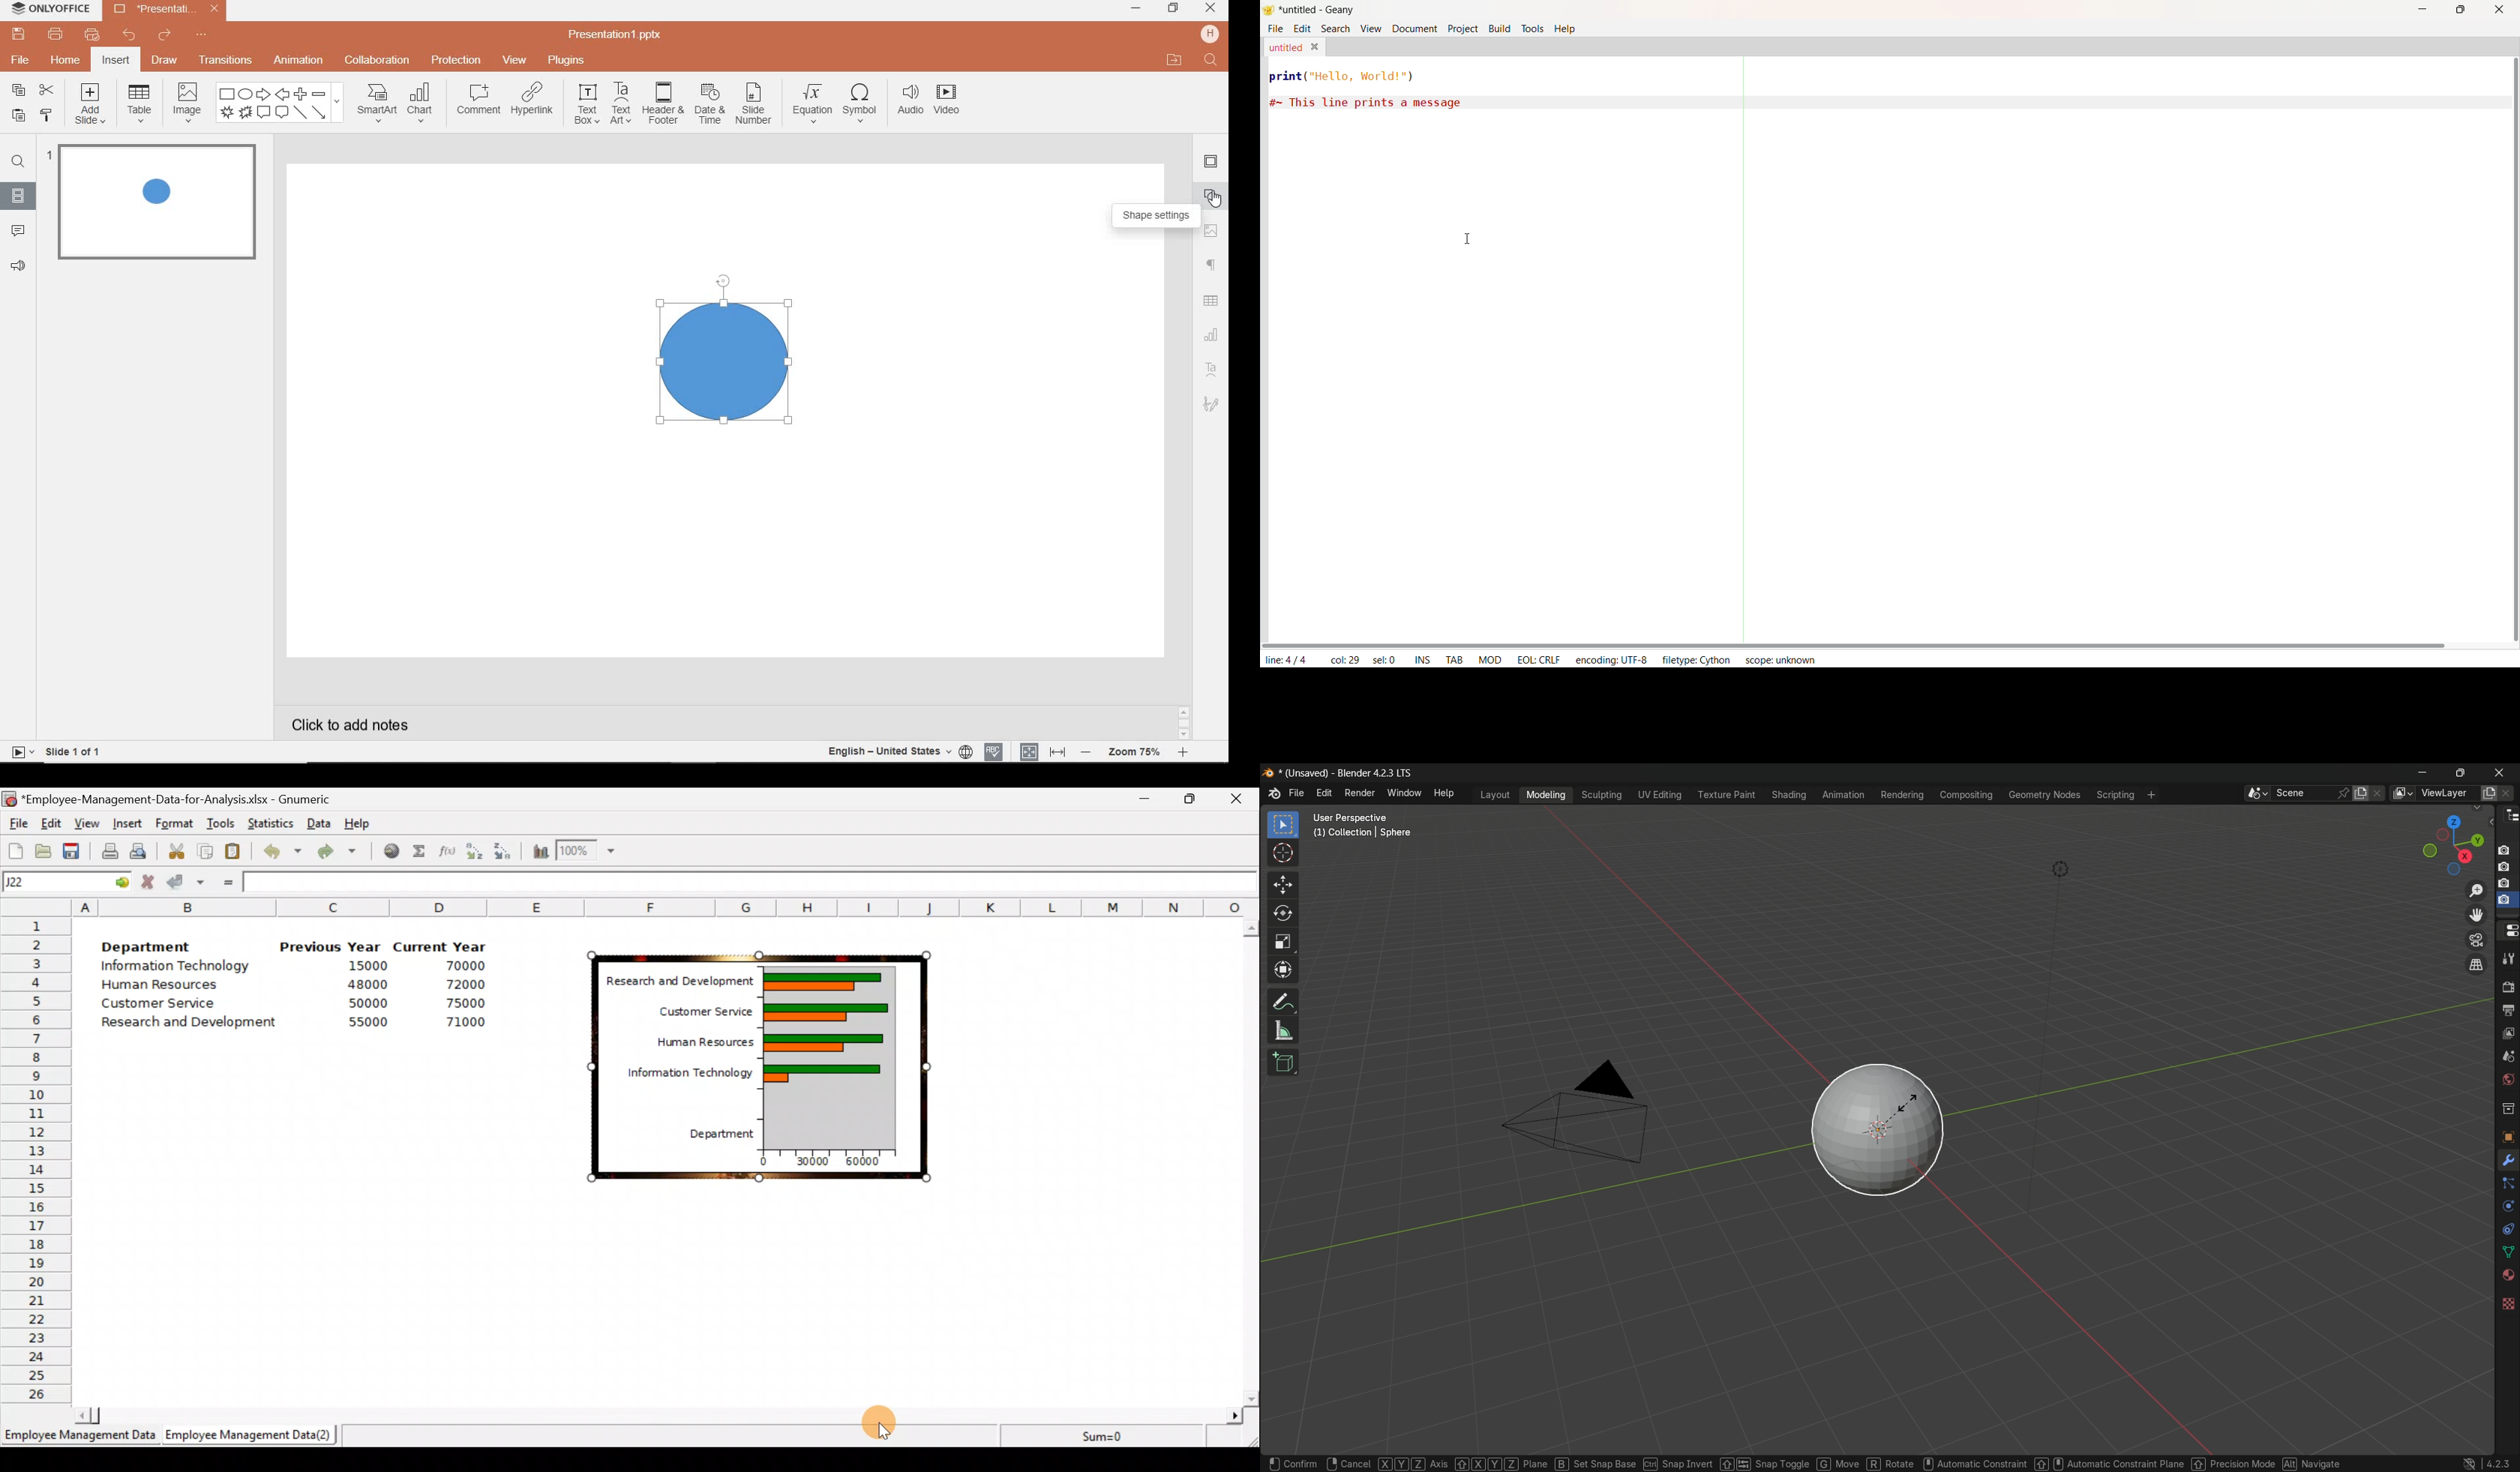 Image resolution: width=2520 pixels, height=1484 pixels. Describe the element at coordinates (18, 198) in the screenshot. I see `slides` at that location.